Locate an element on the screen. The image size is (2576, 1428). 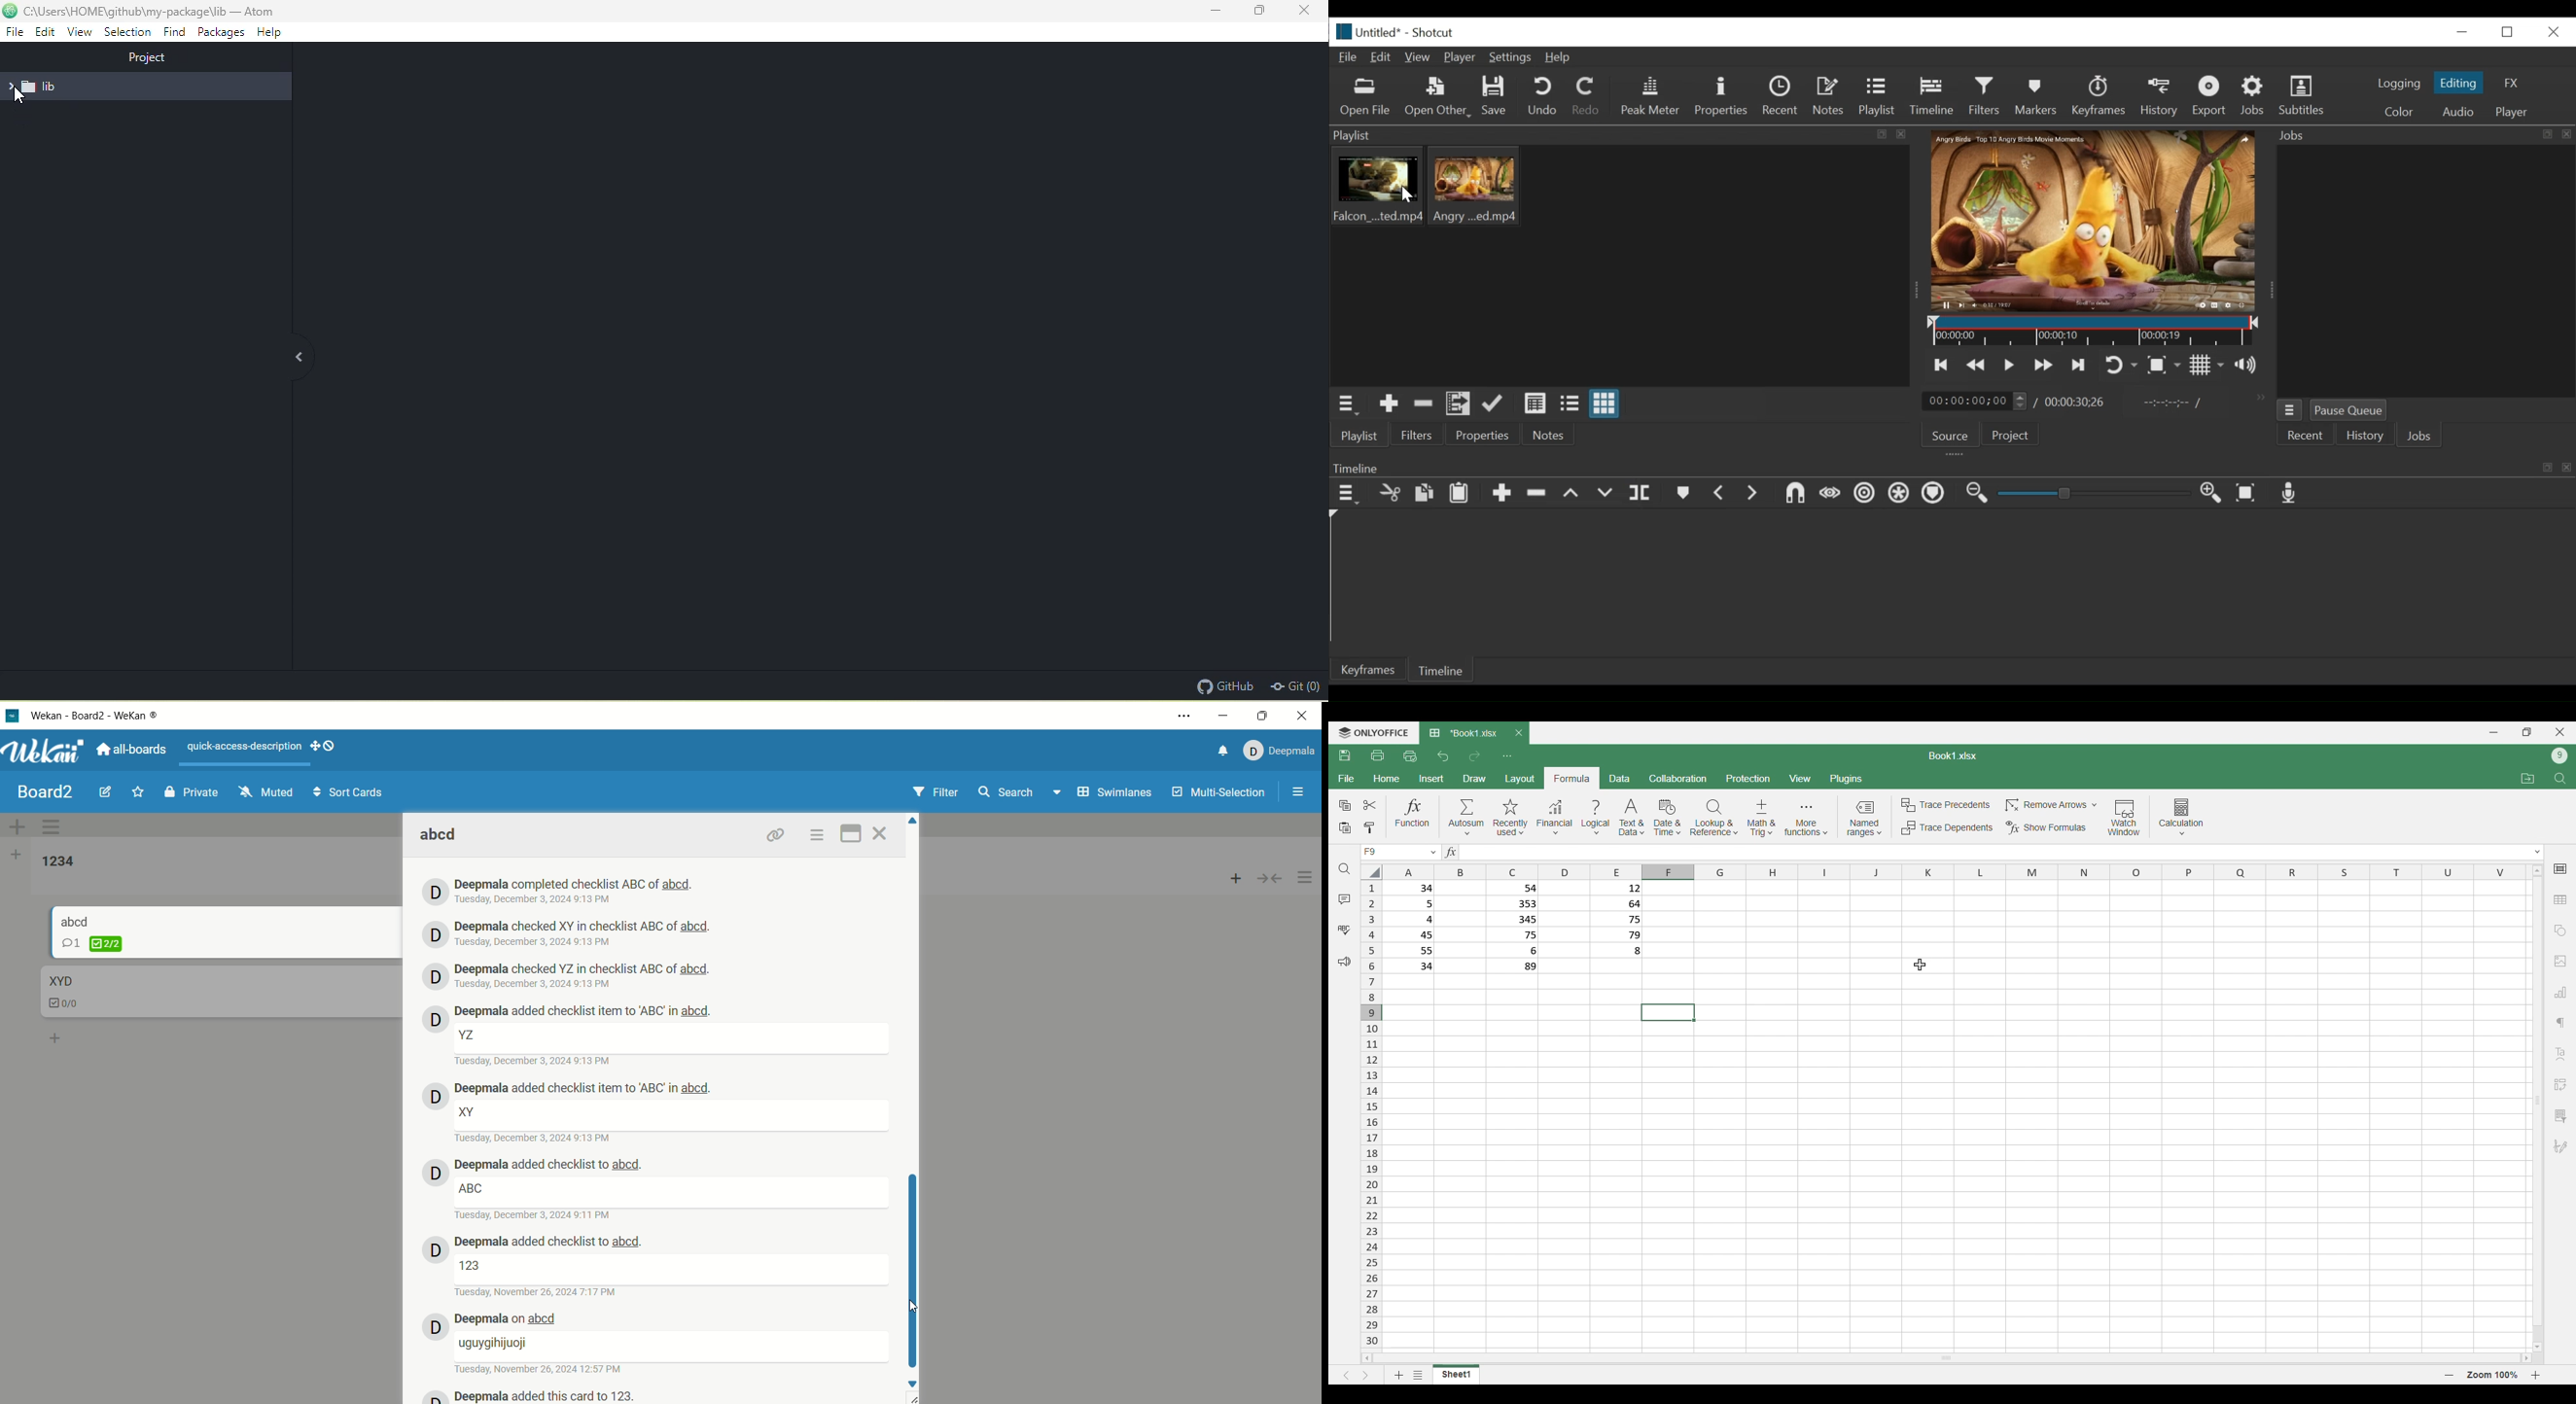
toggle player looping is located at coordinates (2121, 366).